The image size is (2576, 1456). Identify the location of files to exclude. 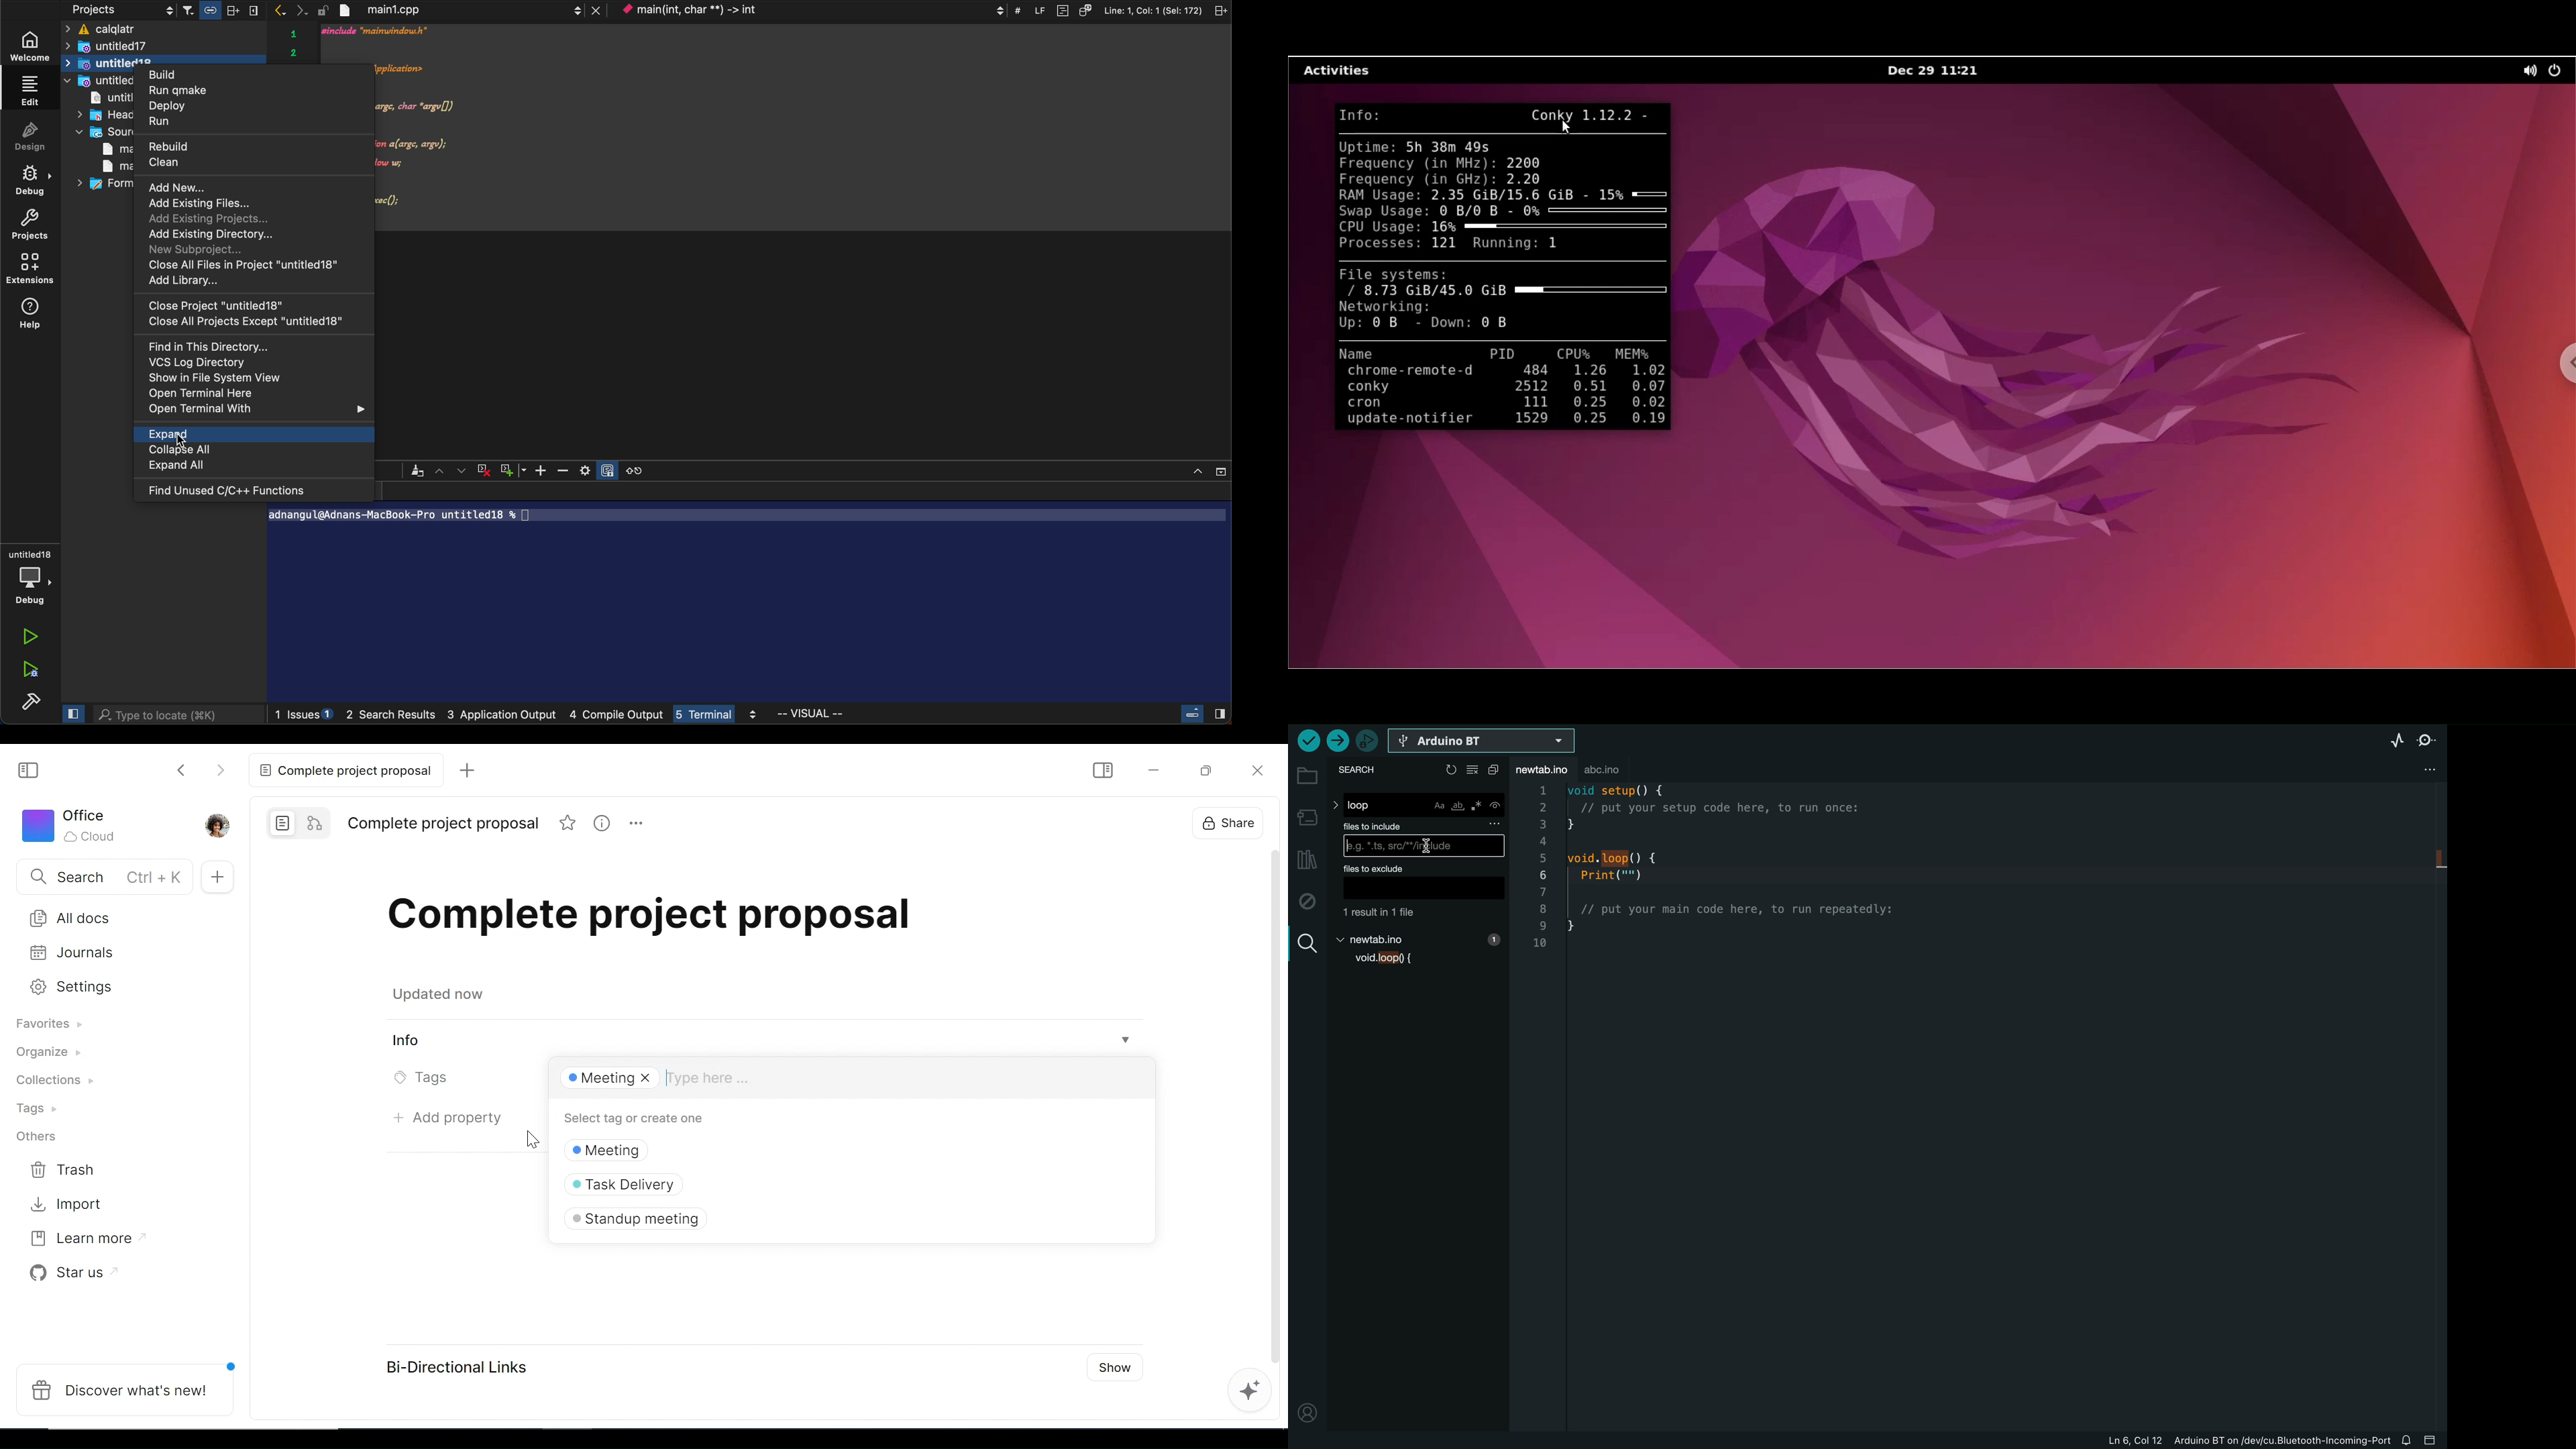
(1419, 868).